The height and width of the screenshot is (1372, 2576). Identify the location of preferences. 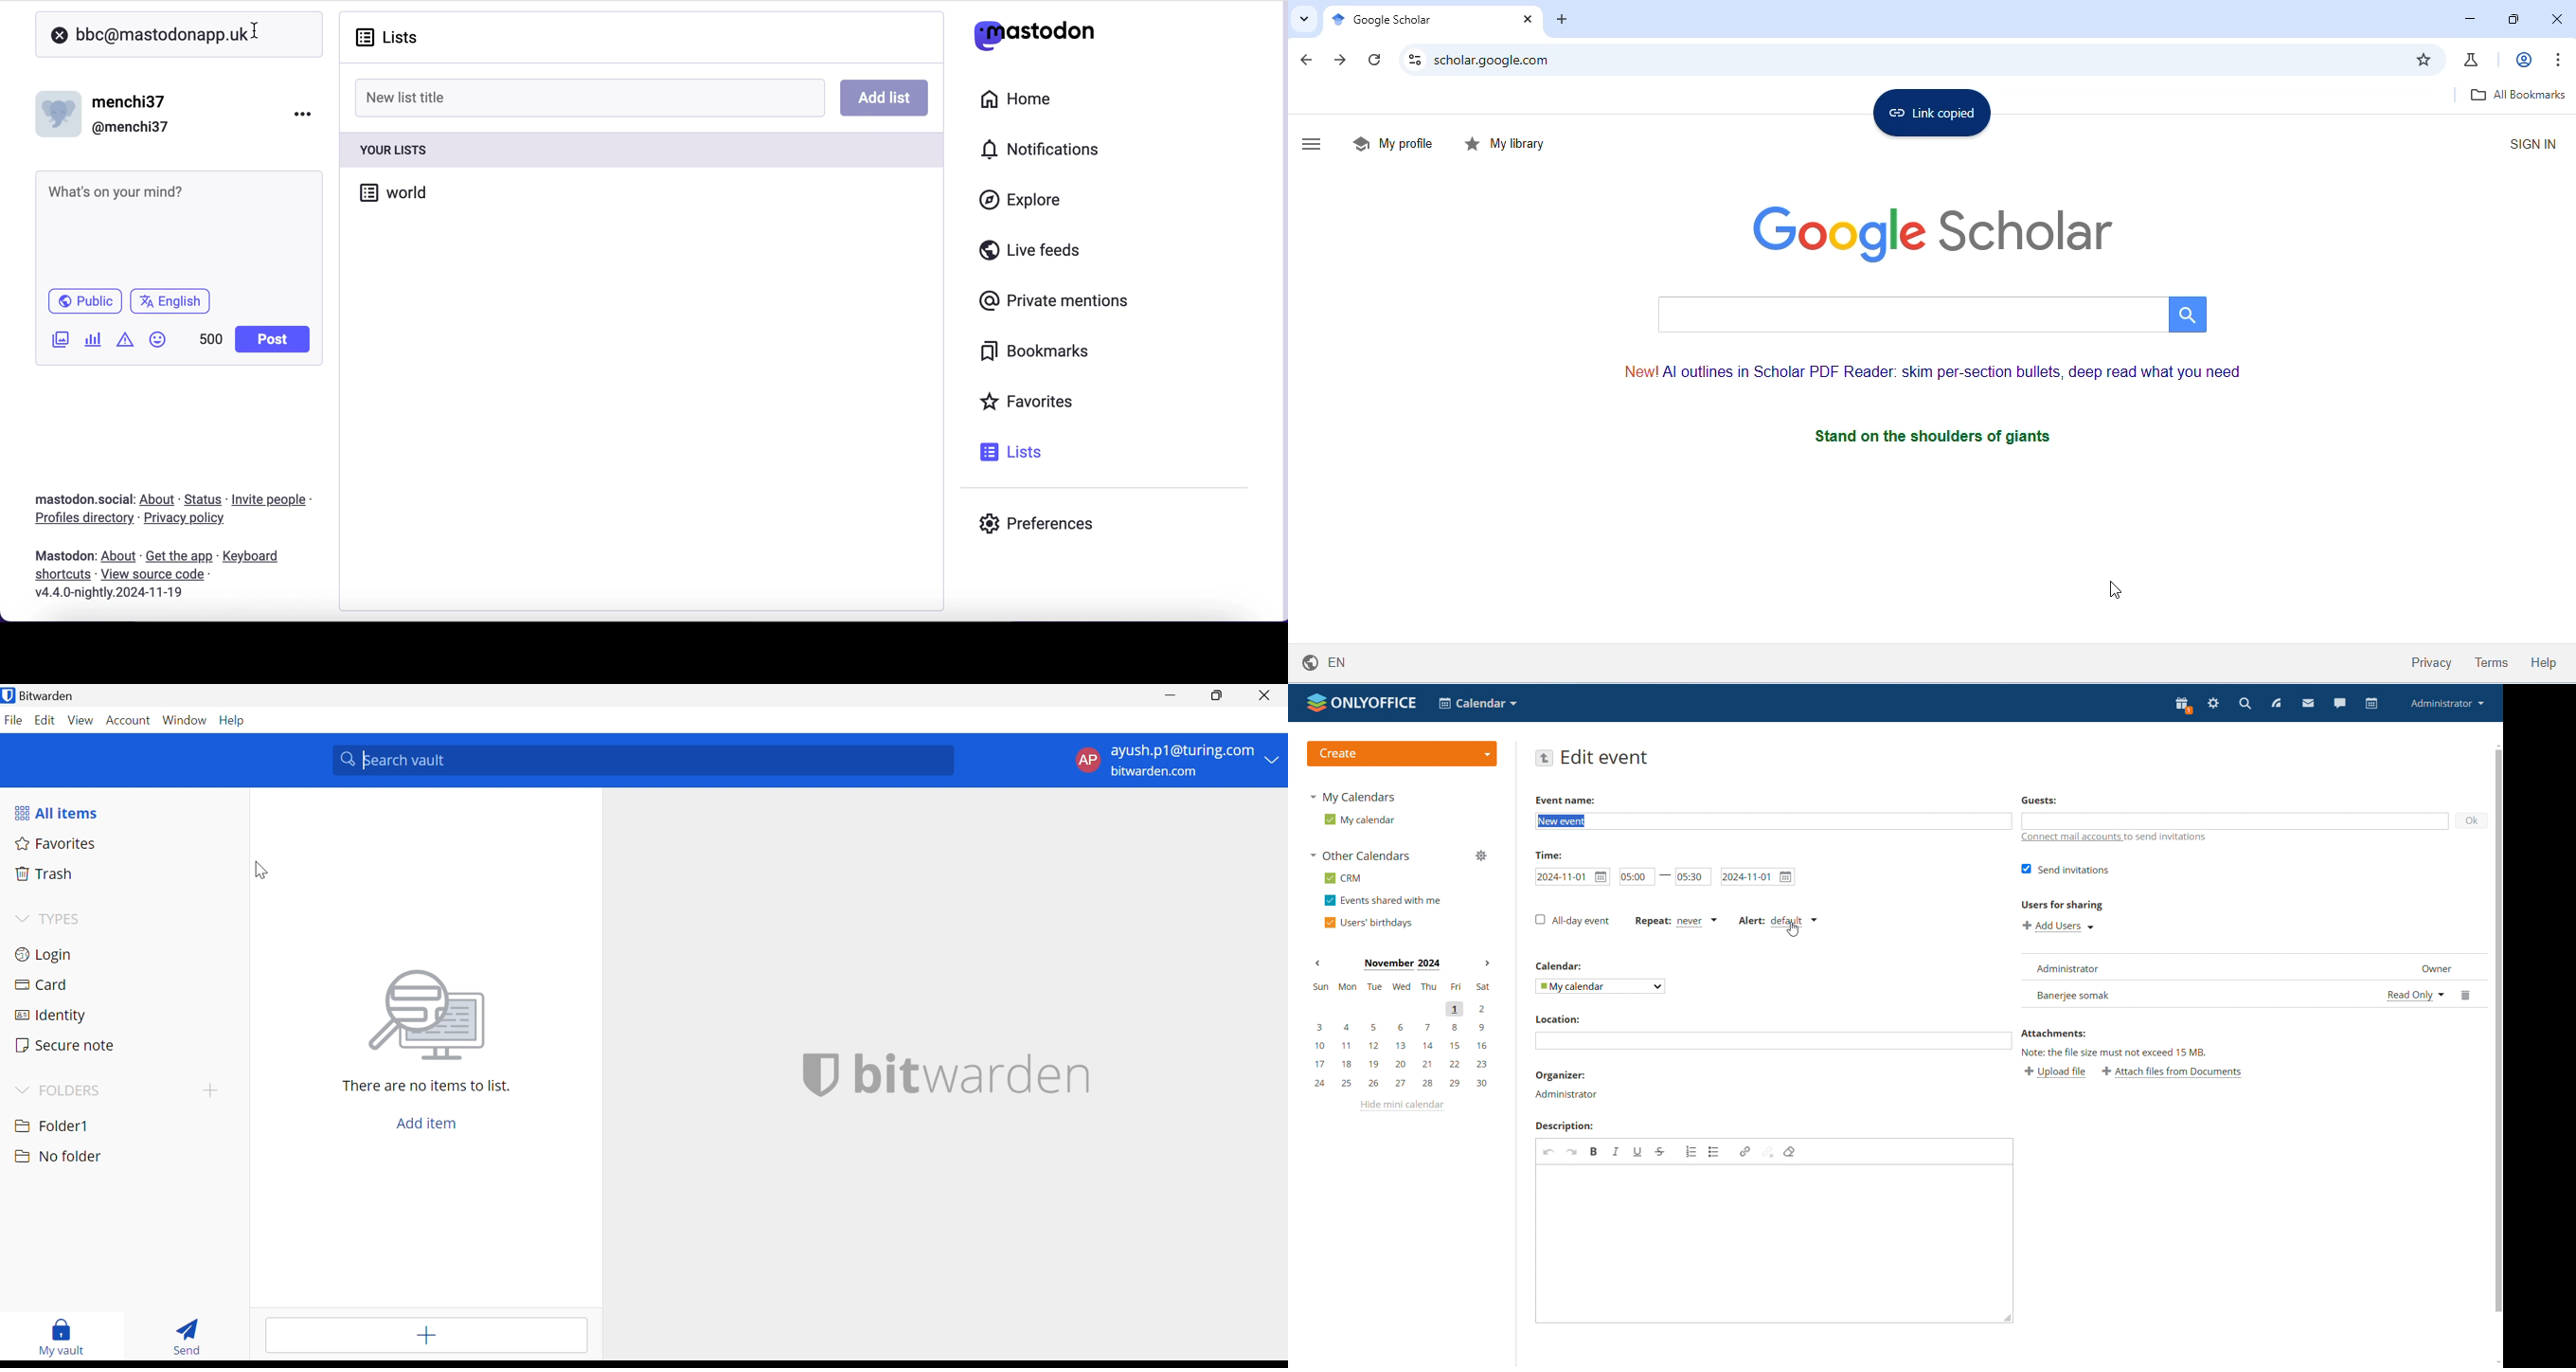
(1037, 523).